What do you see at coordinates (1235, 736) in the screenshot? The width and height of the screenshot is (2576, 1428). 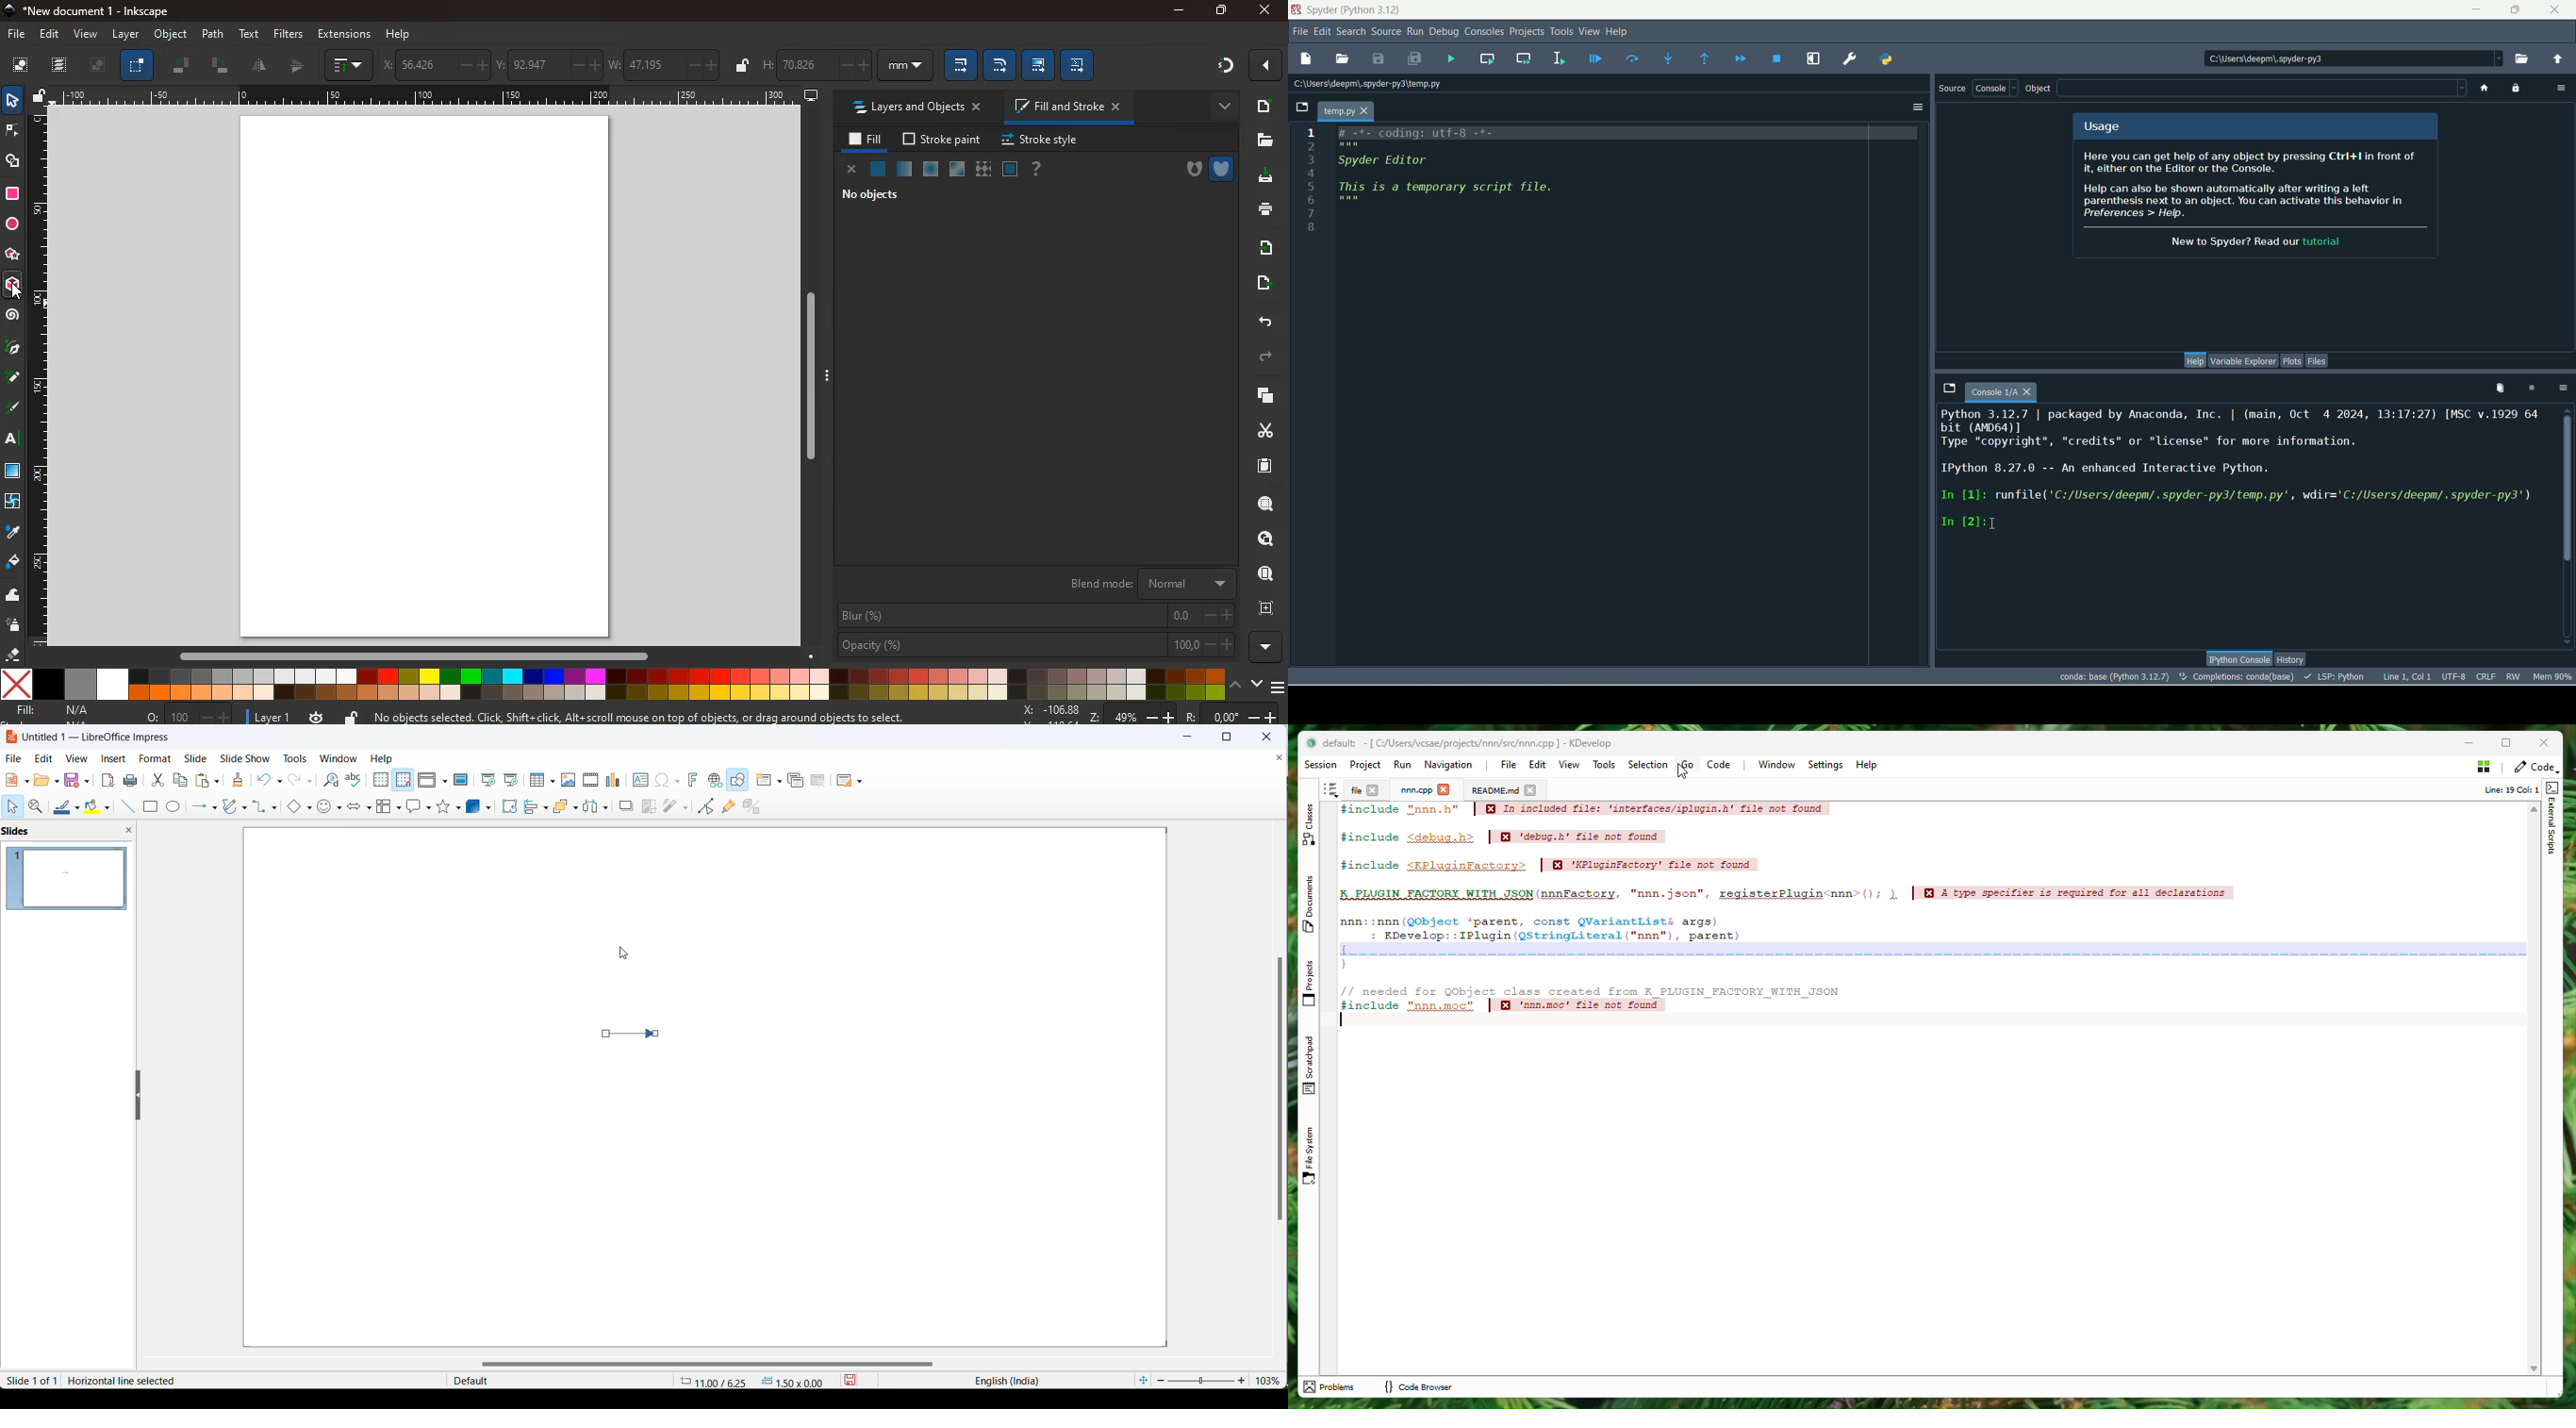 I see `maximize` at bounding box center [1235, 736].